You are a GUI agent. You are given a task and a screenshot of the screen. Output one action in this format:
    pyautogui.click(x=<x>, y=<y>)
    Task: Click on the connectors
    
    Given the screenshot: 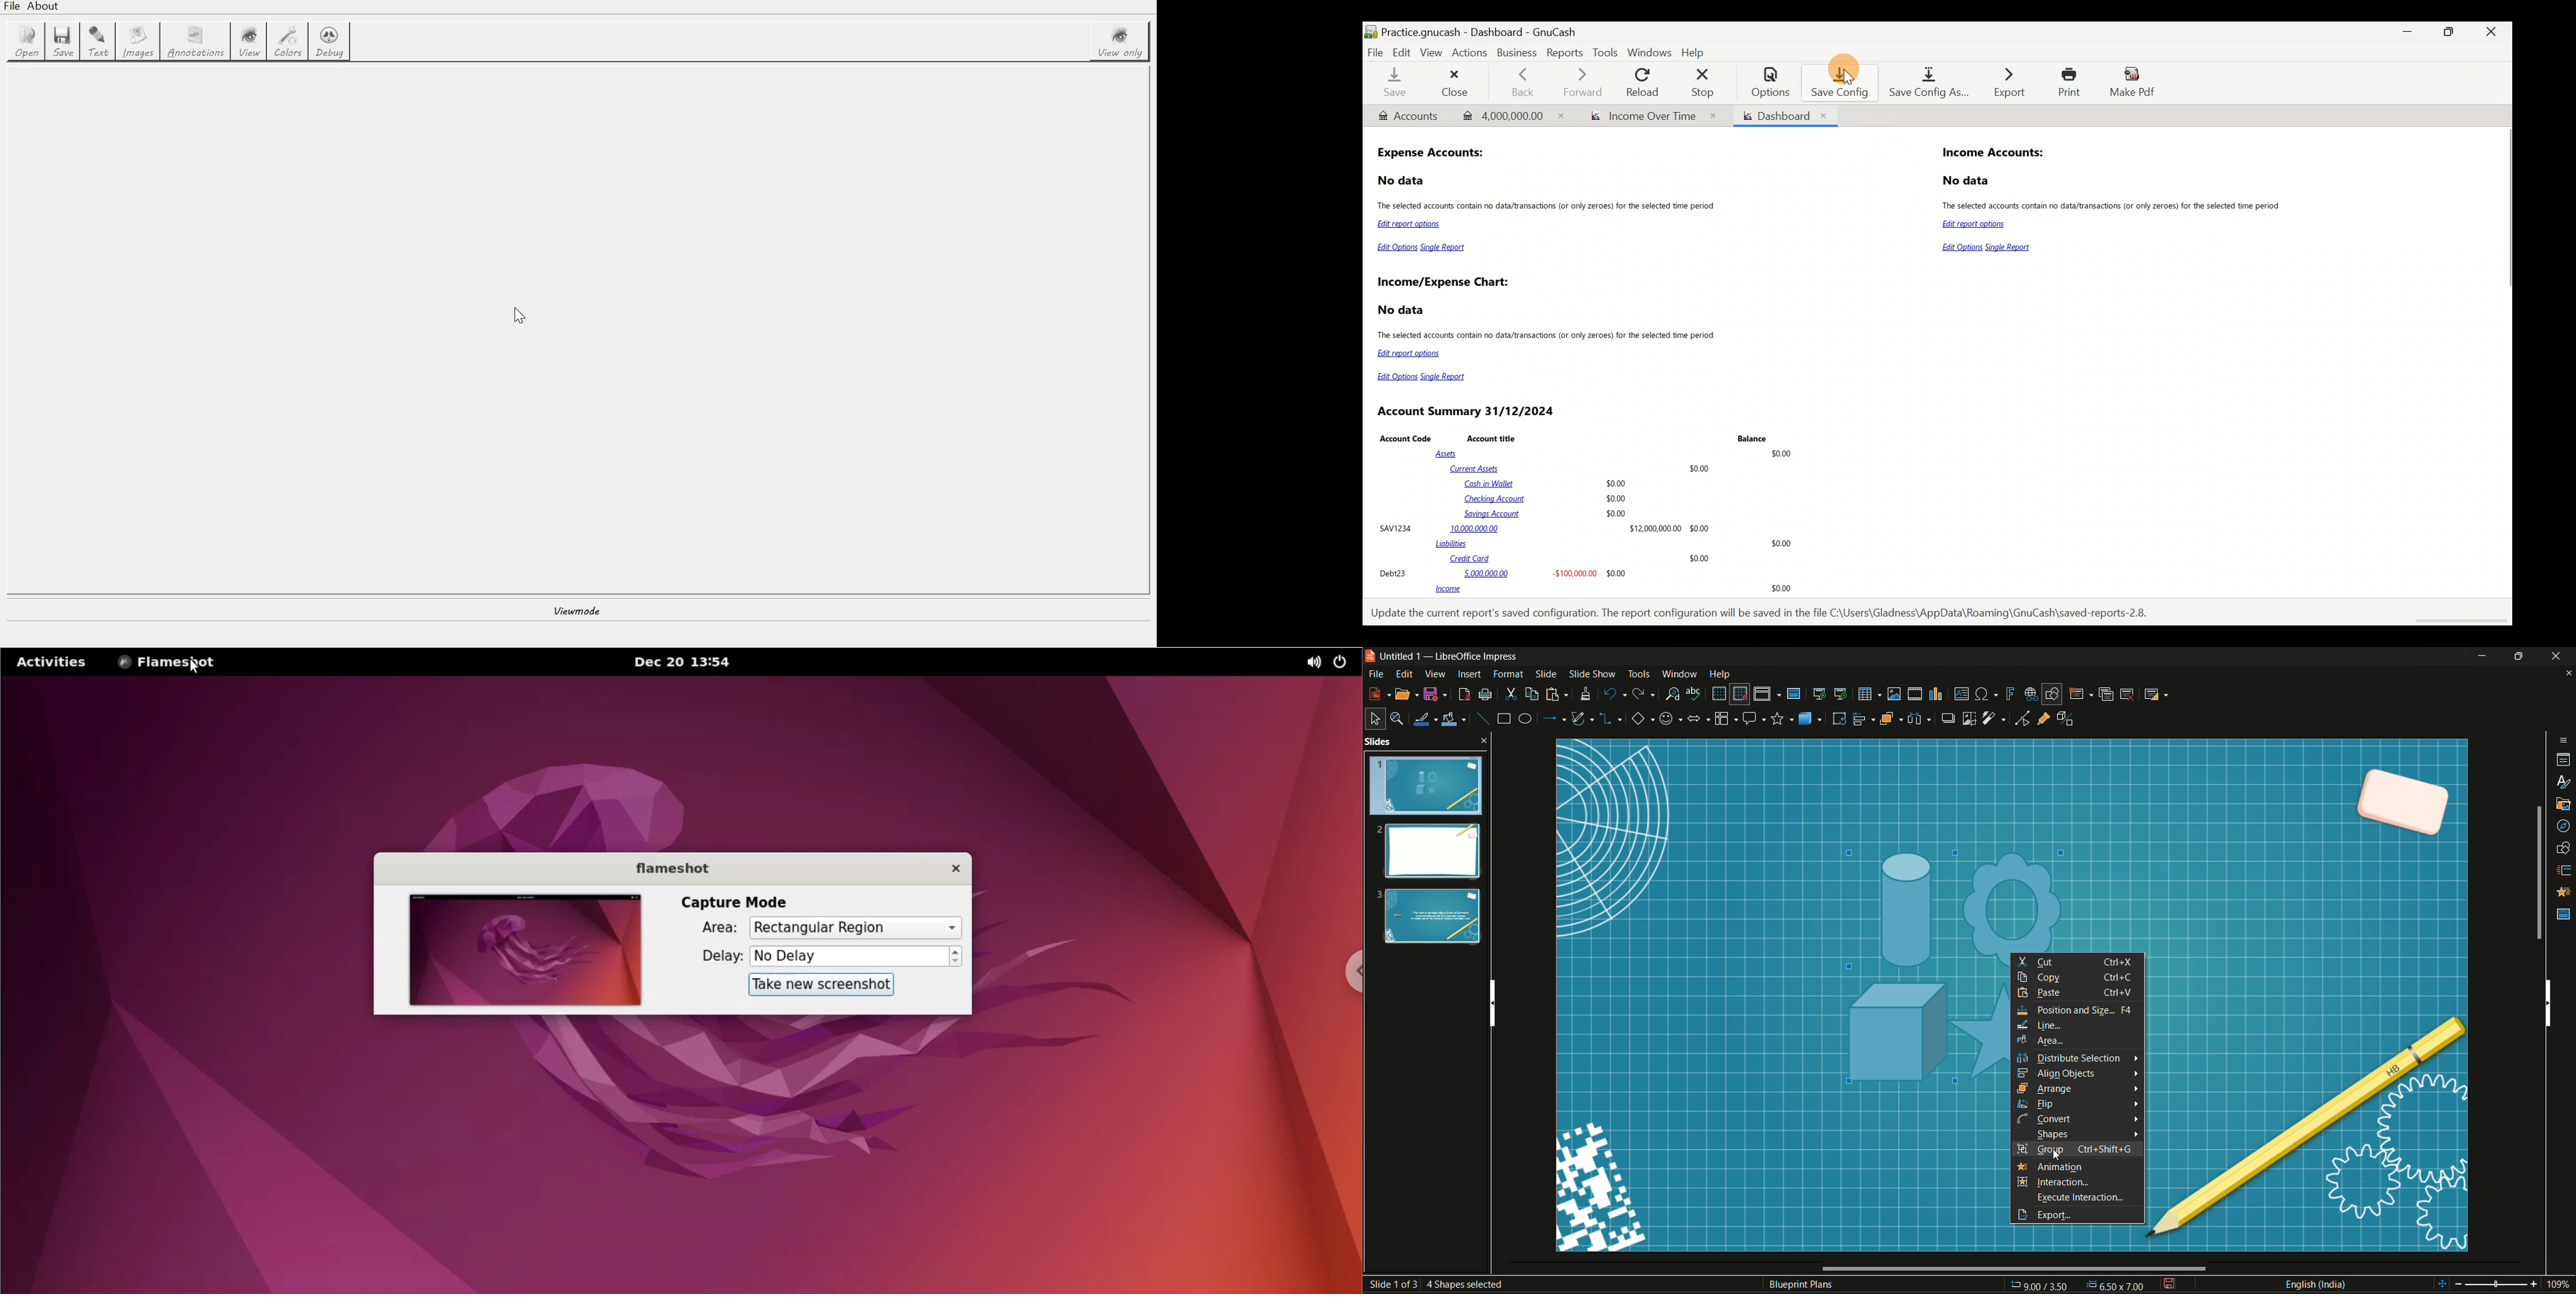 What is the action you would take?
    pyautogui.click(x=1611, y=720)
    